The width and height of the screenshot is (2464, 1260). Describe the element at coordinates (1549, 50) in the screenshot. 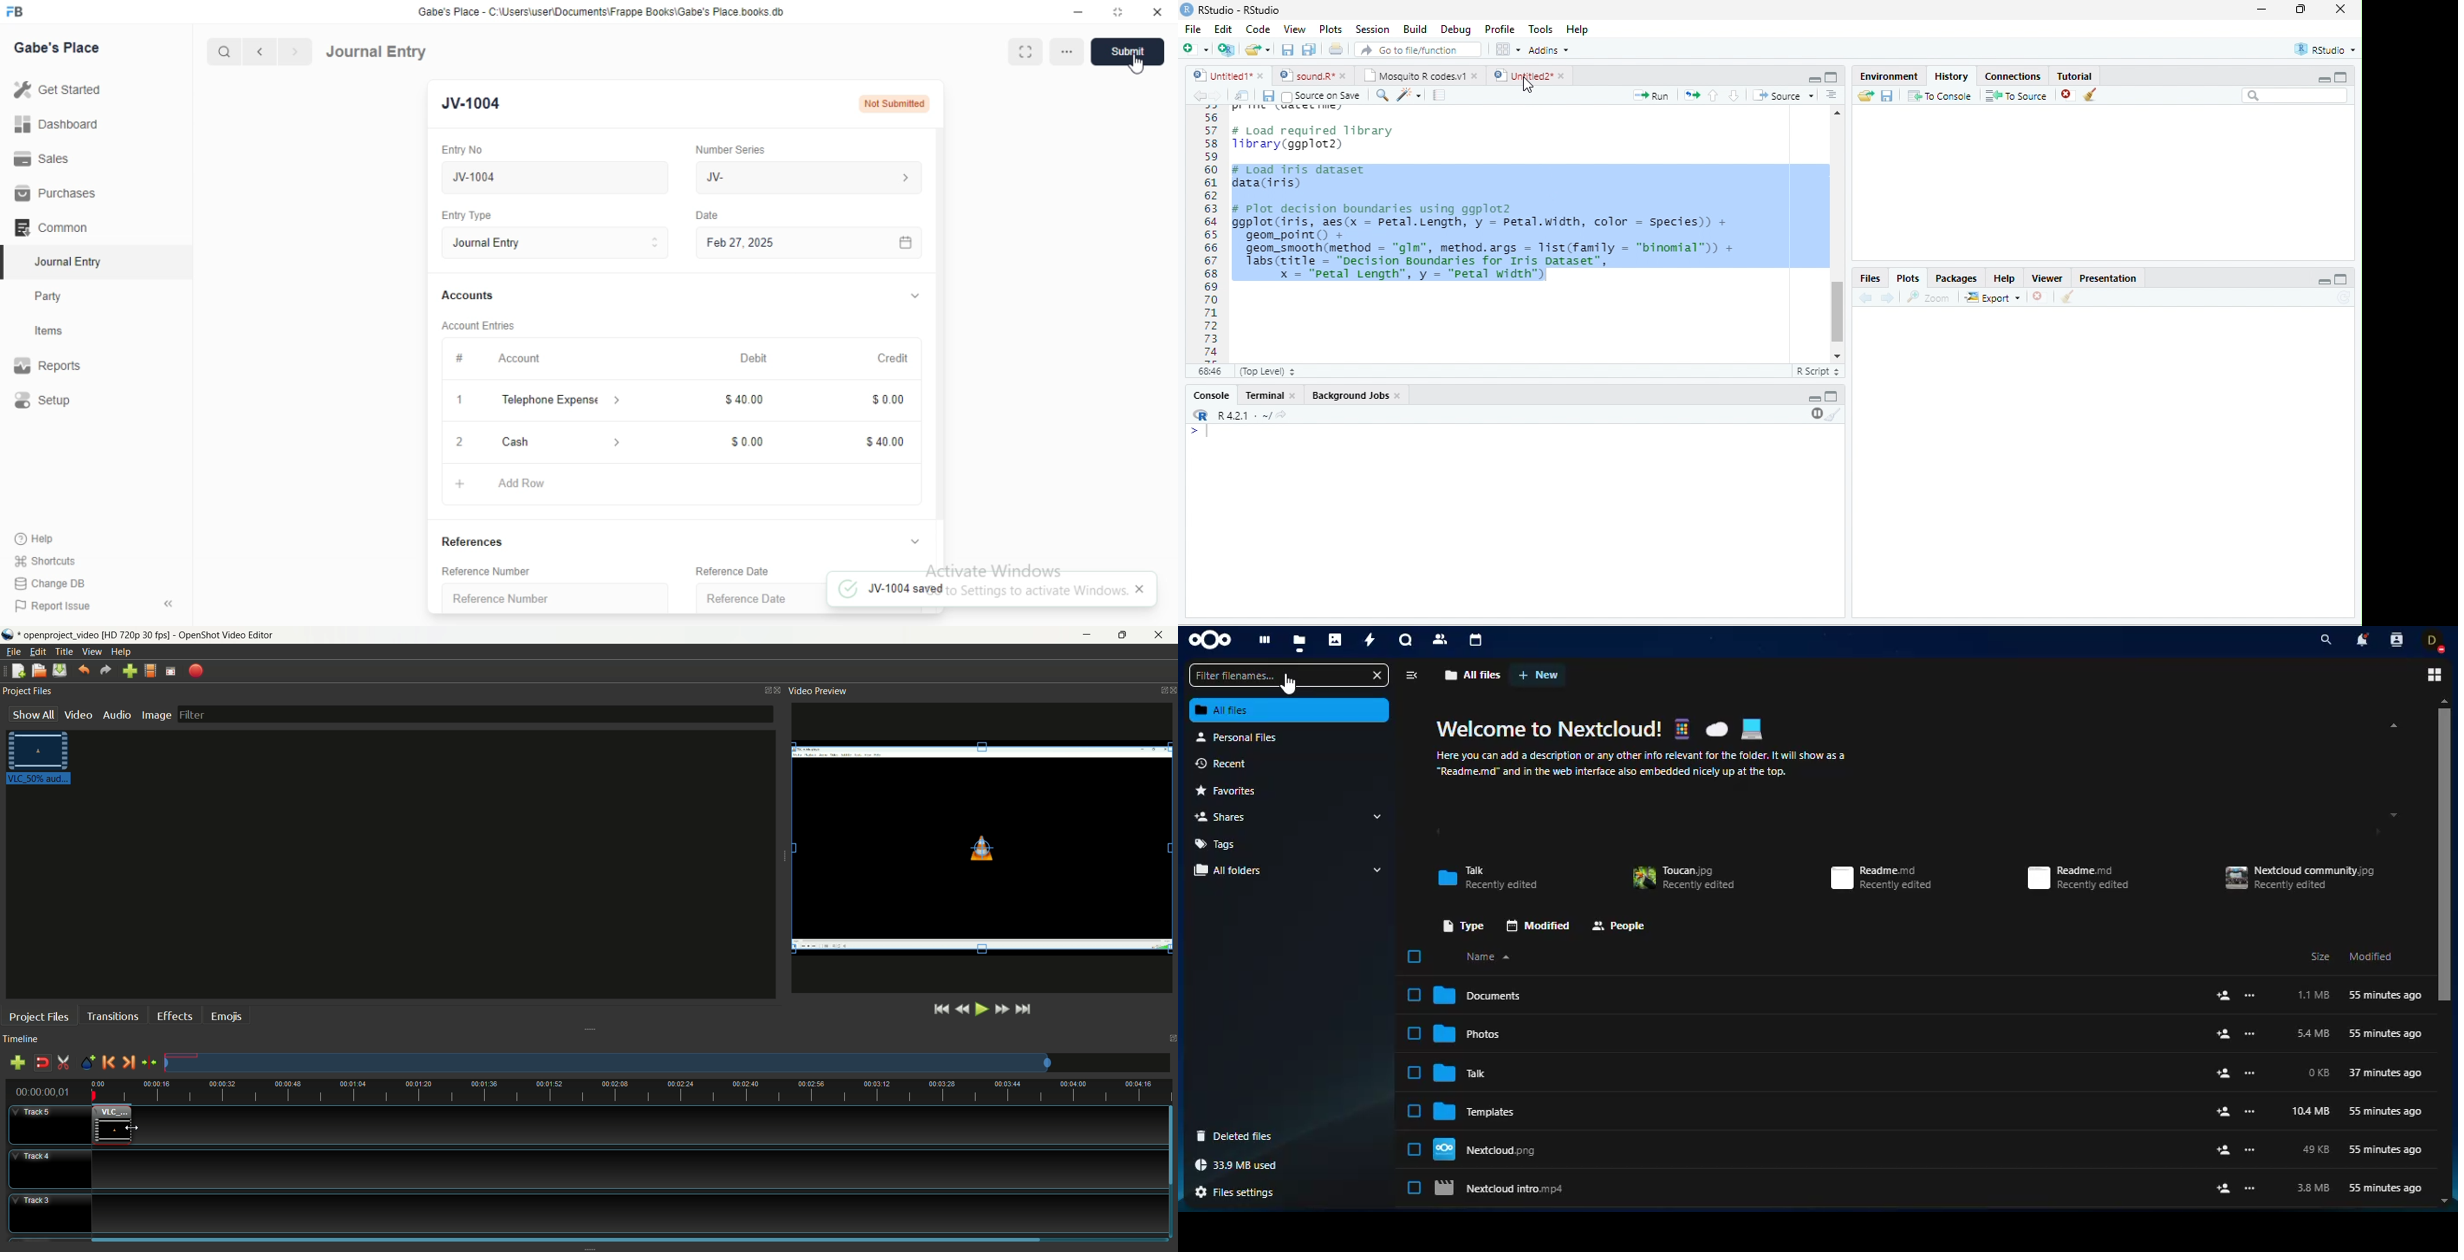

I see `Addins` at that location.